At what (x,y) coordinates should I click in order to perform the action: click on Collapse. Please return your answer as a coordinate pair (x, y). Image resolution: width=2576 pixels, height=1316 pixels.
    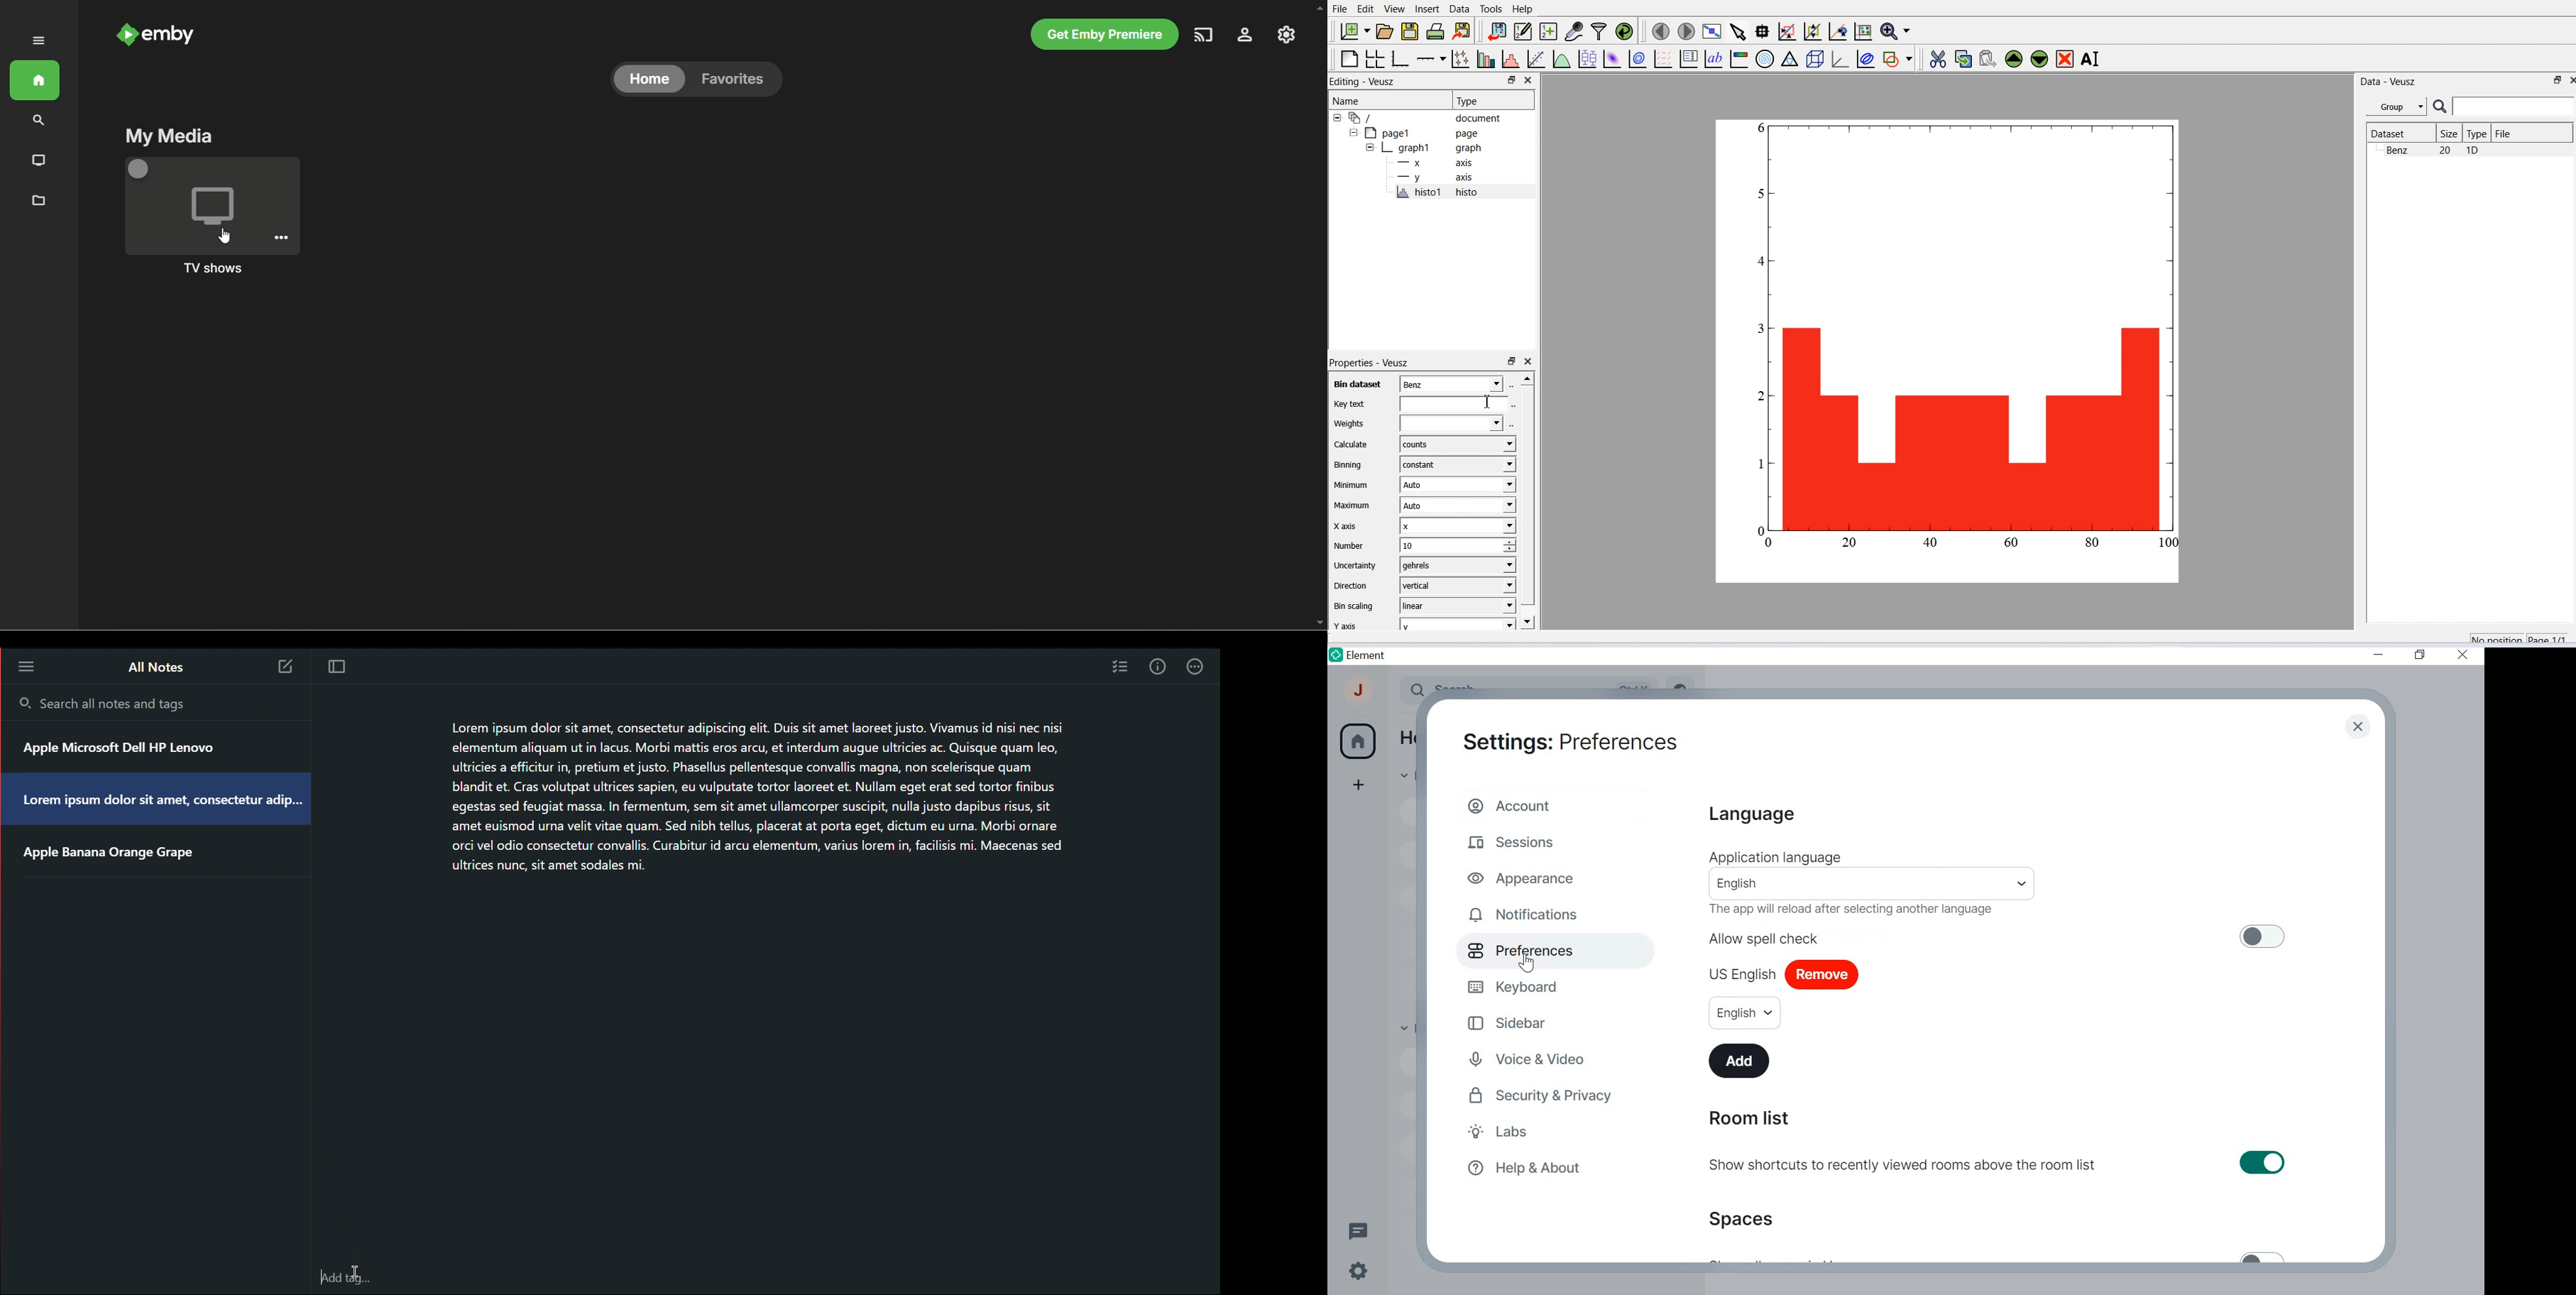
    Looking at the image, I should click on (1367, 147).